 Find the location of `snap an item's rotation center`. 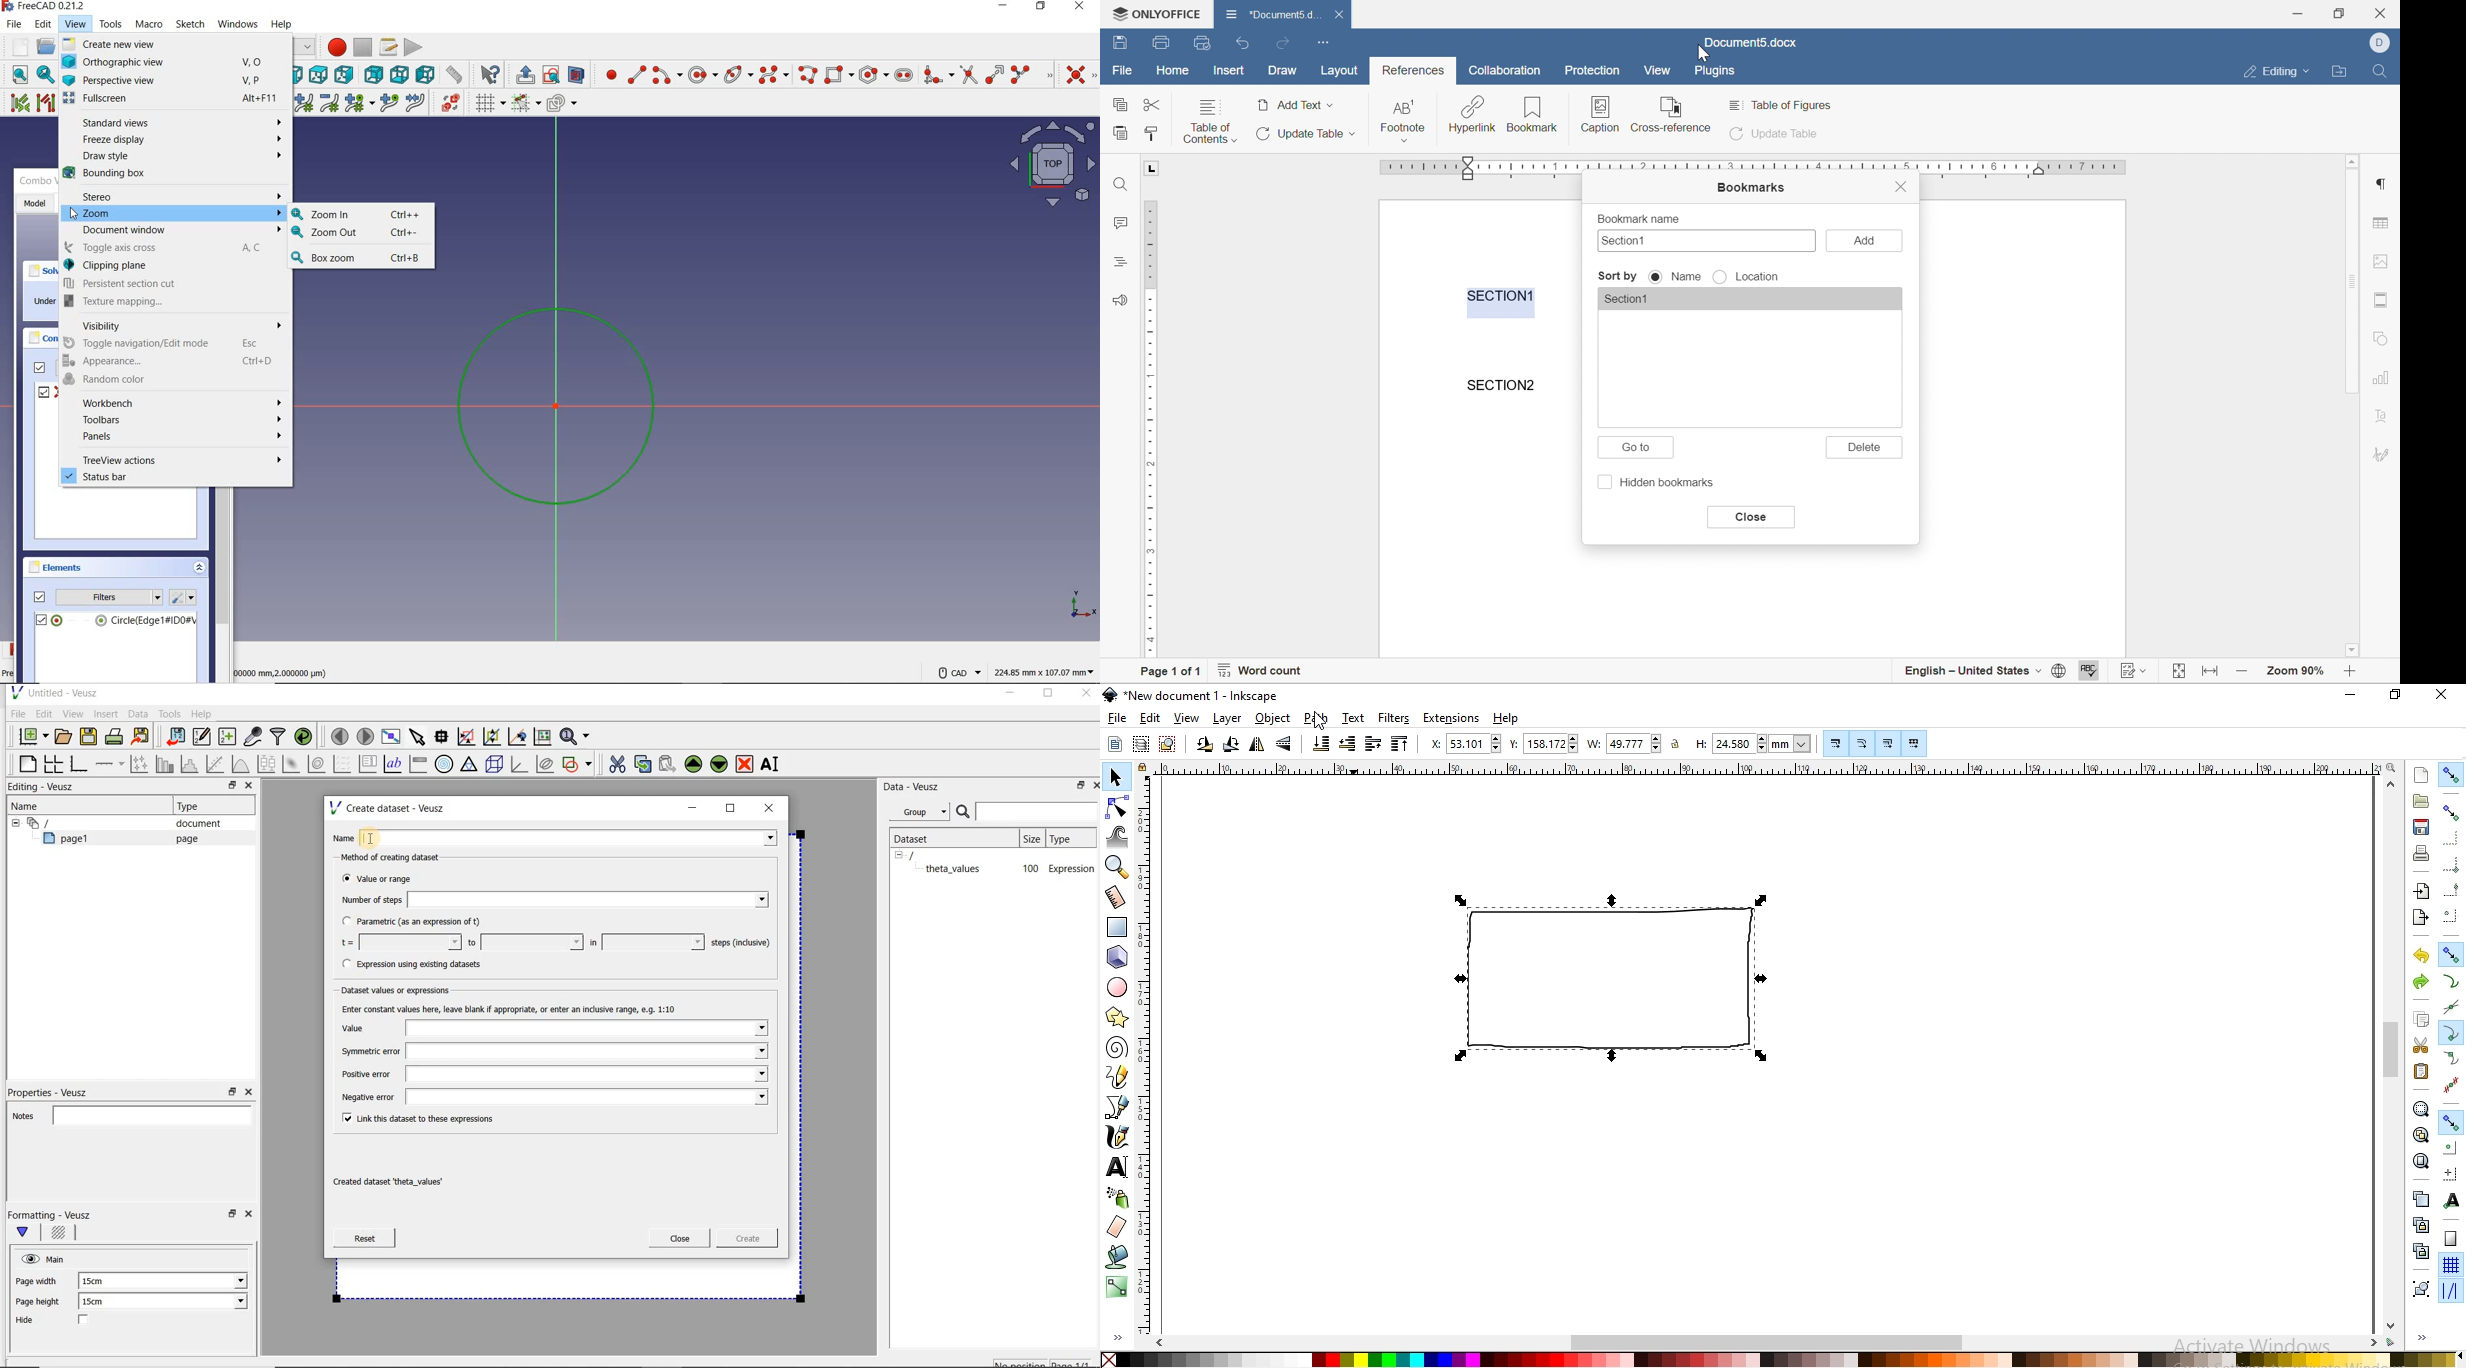

snap an item's rotation center is located at coordinates (2450, 1173).